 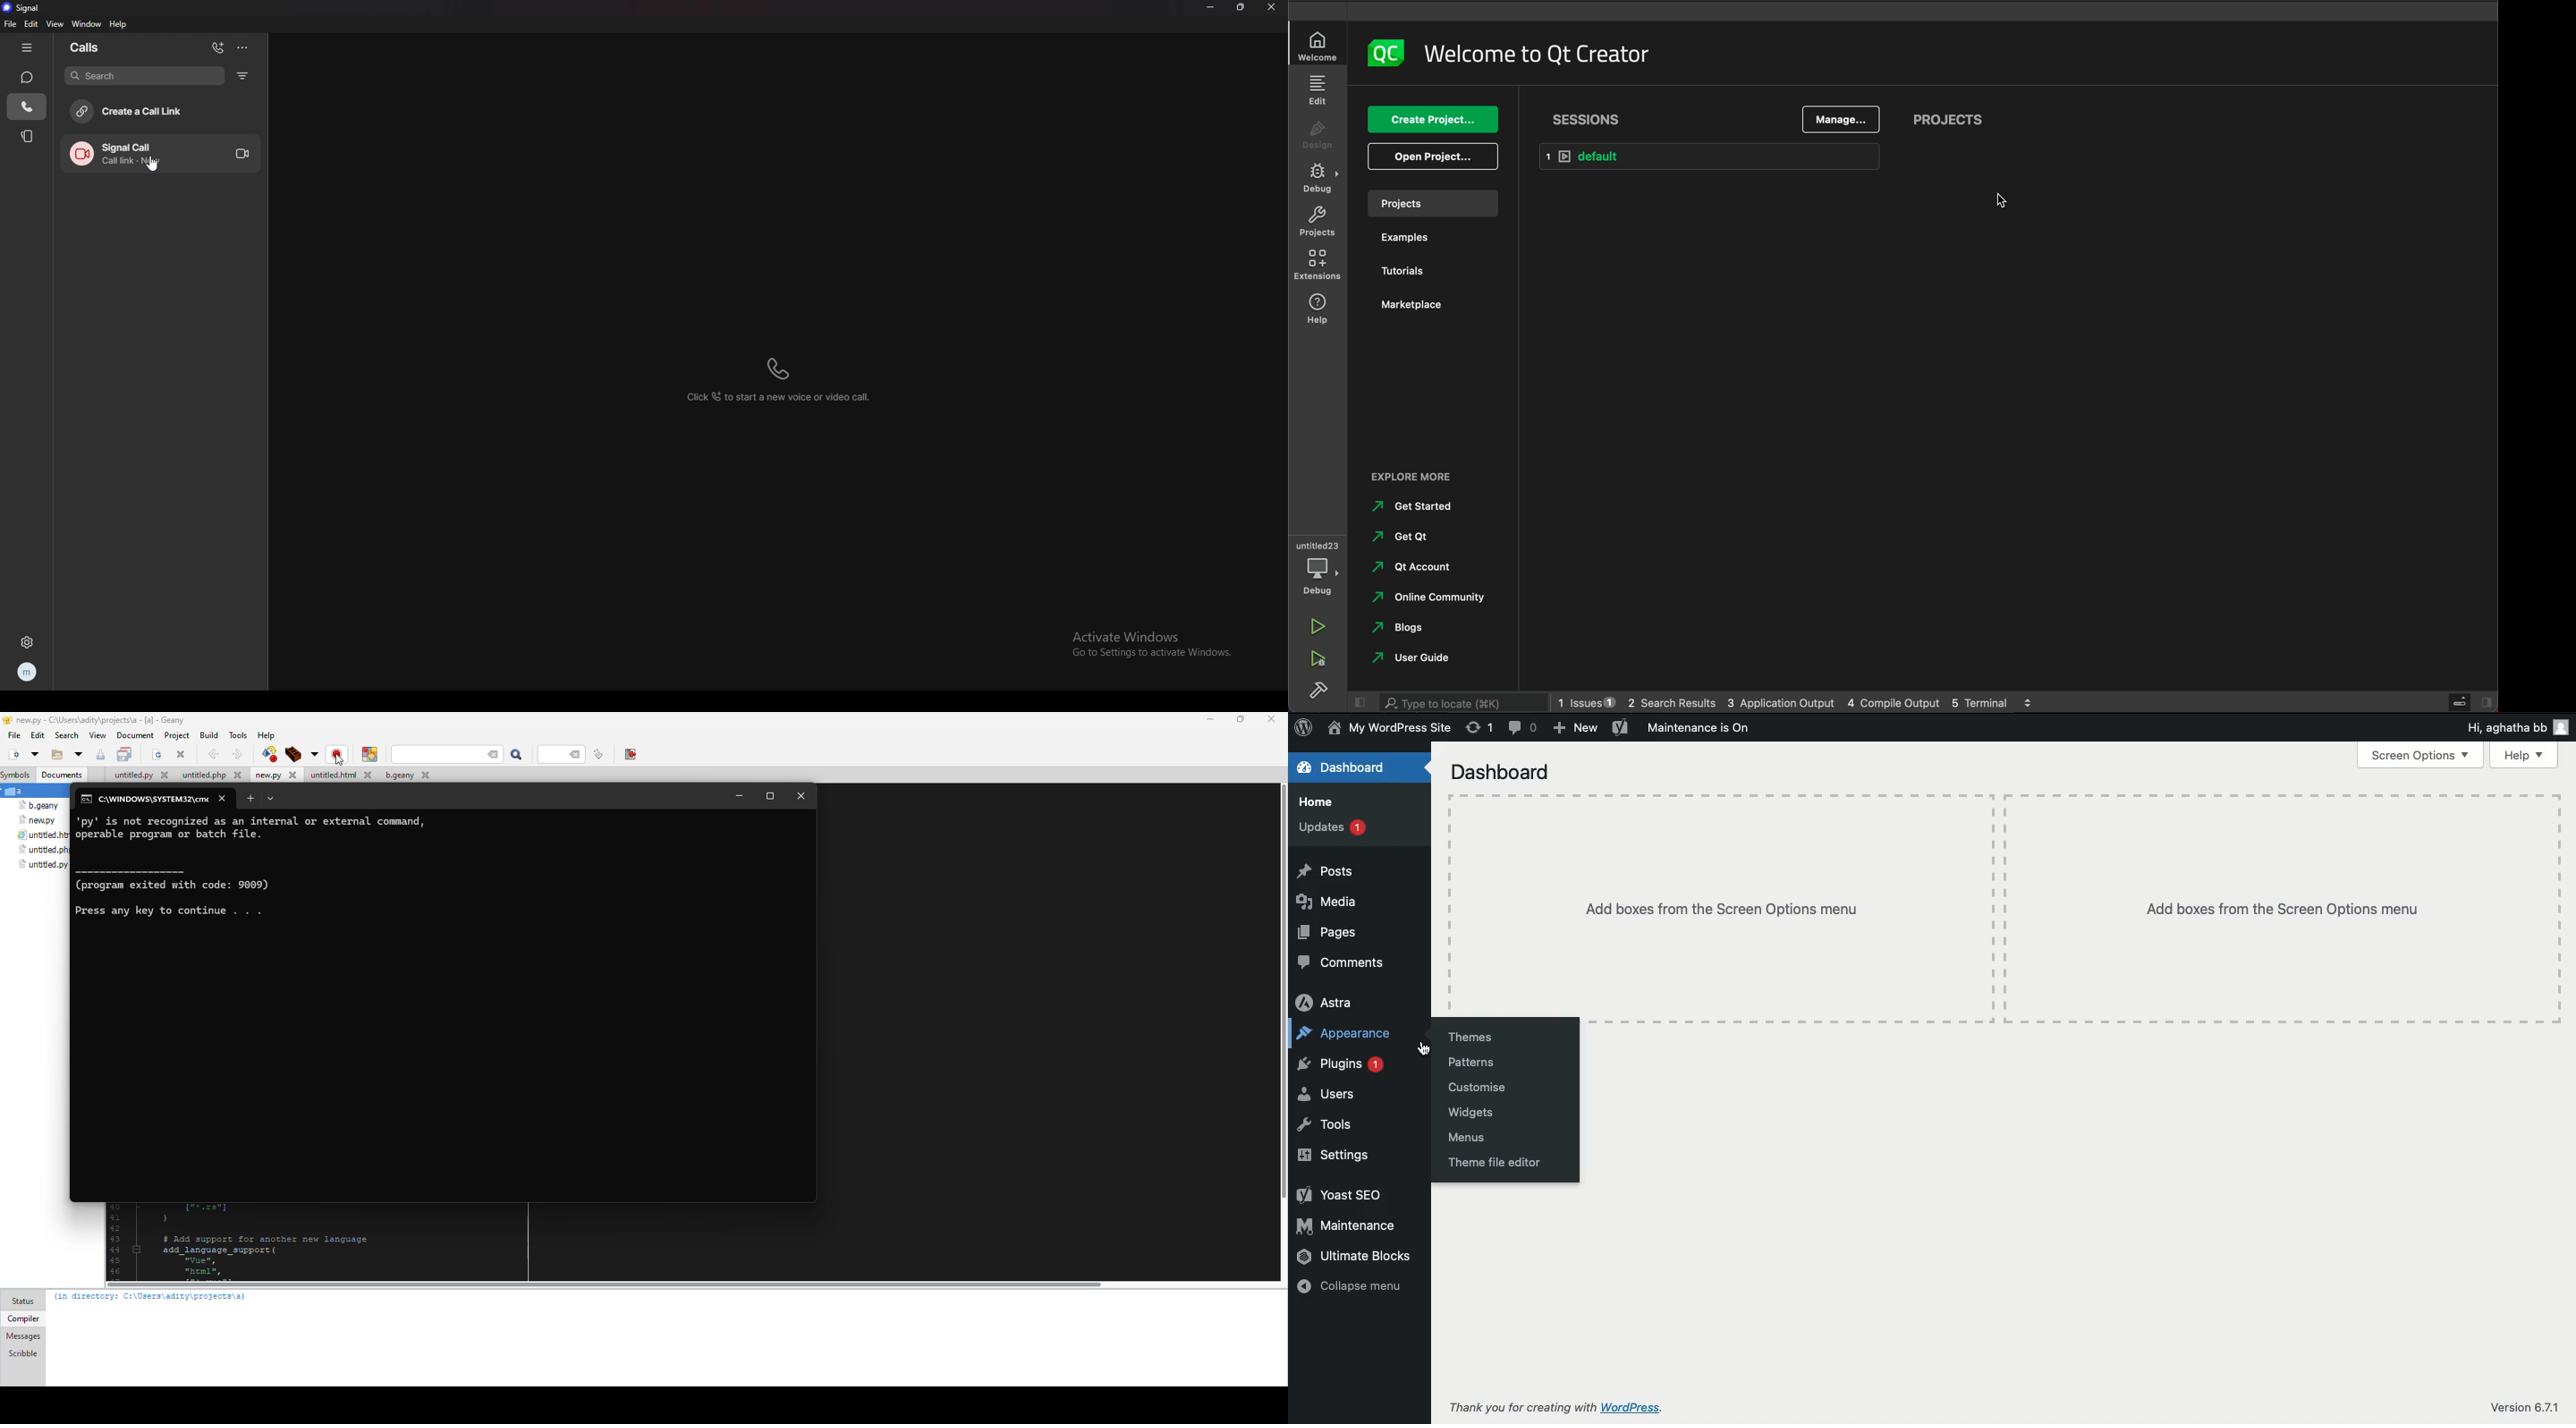 What do you see at coordinates (1332, 1153) in the screenshot?
I see `Settings` at bounding box center [1332, 1153].